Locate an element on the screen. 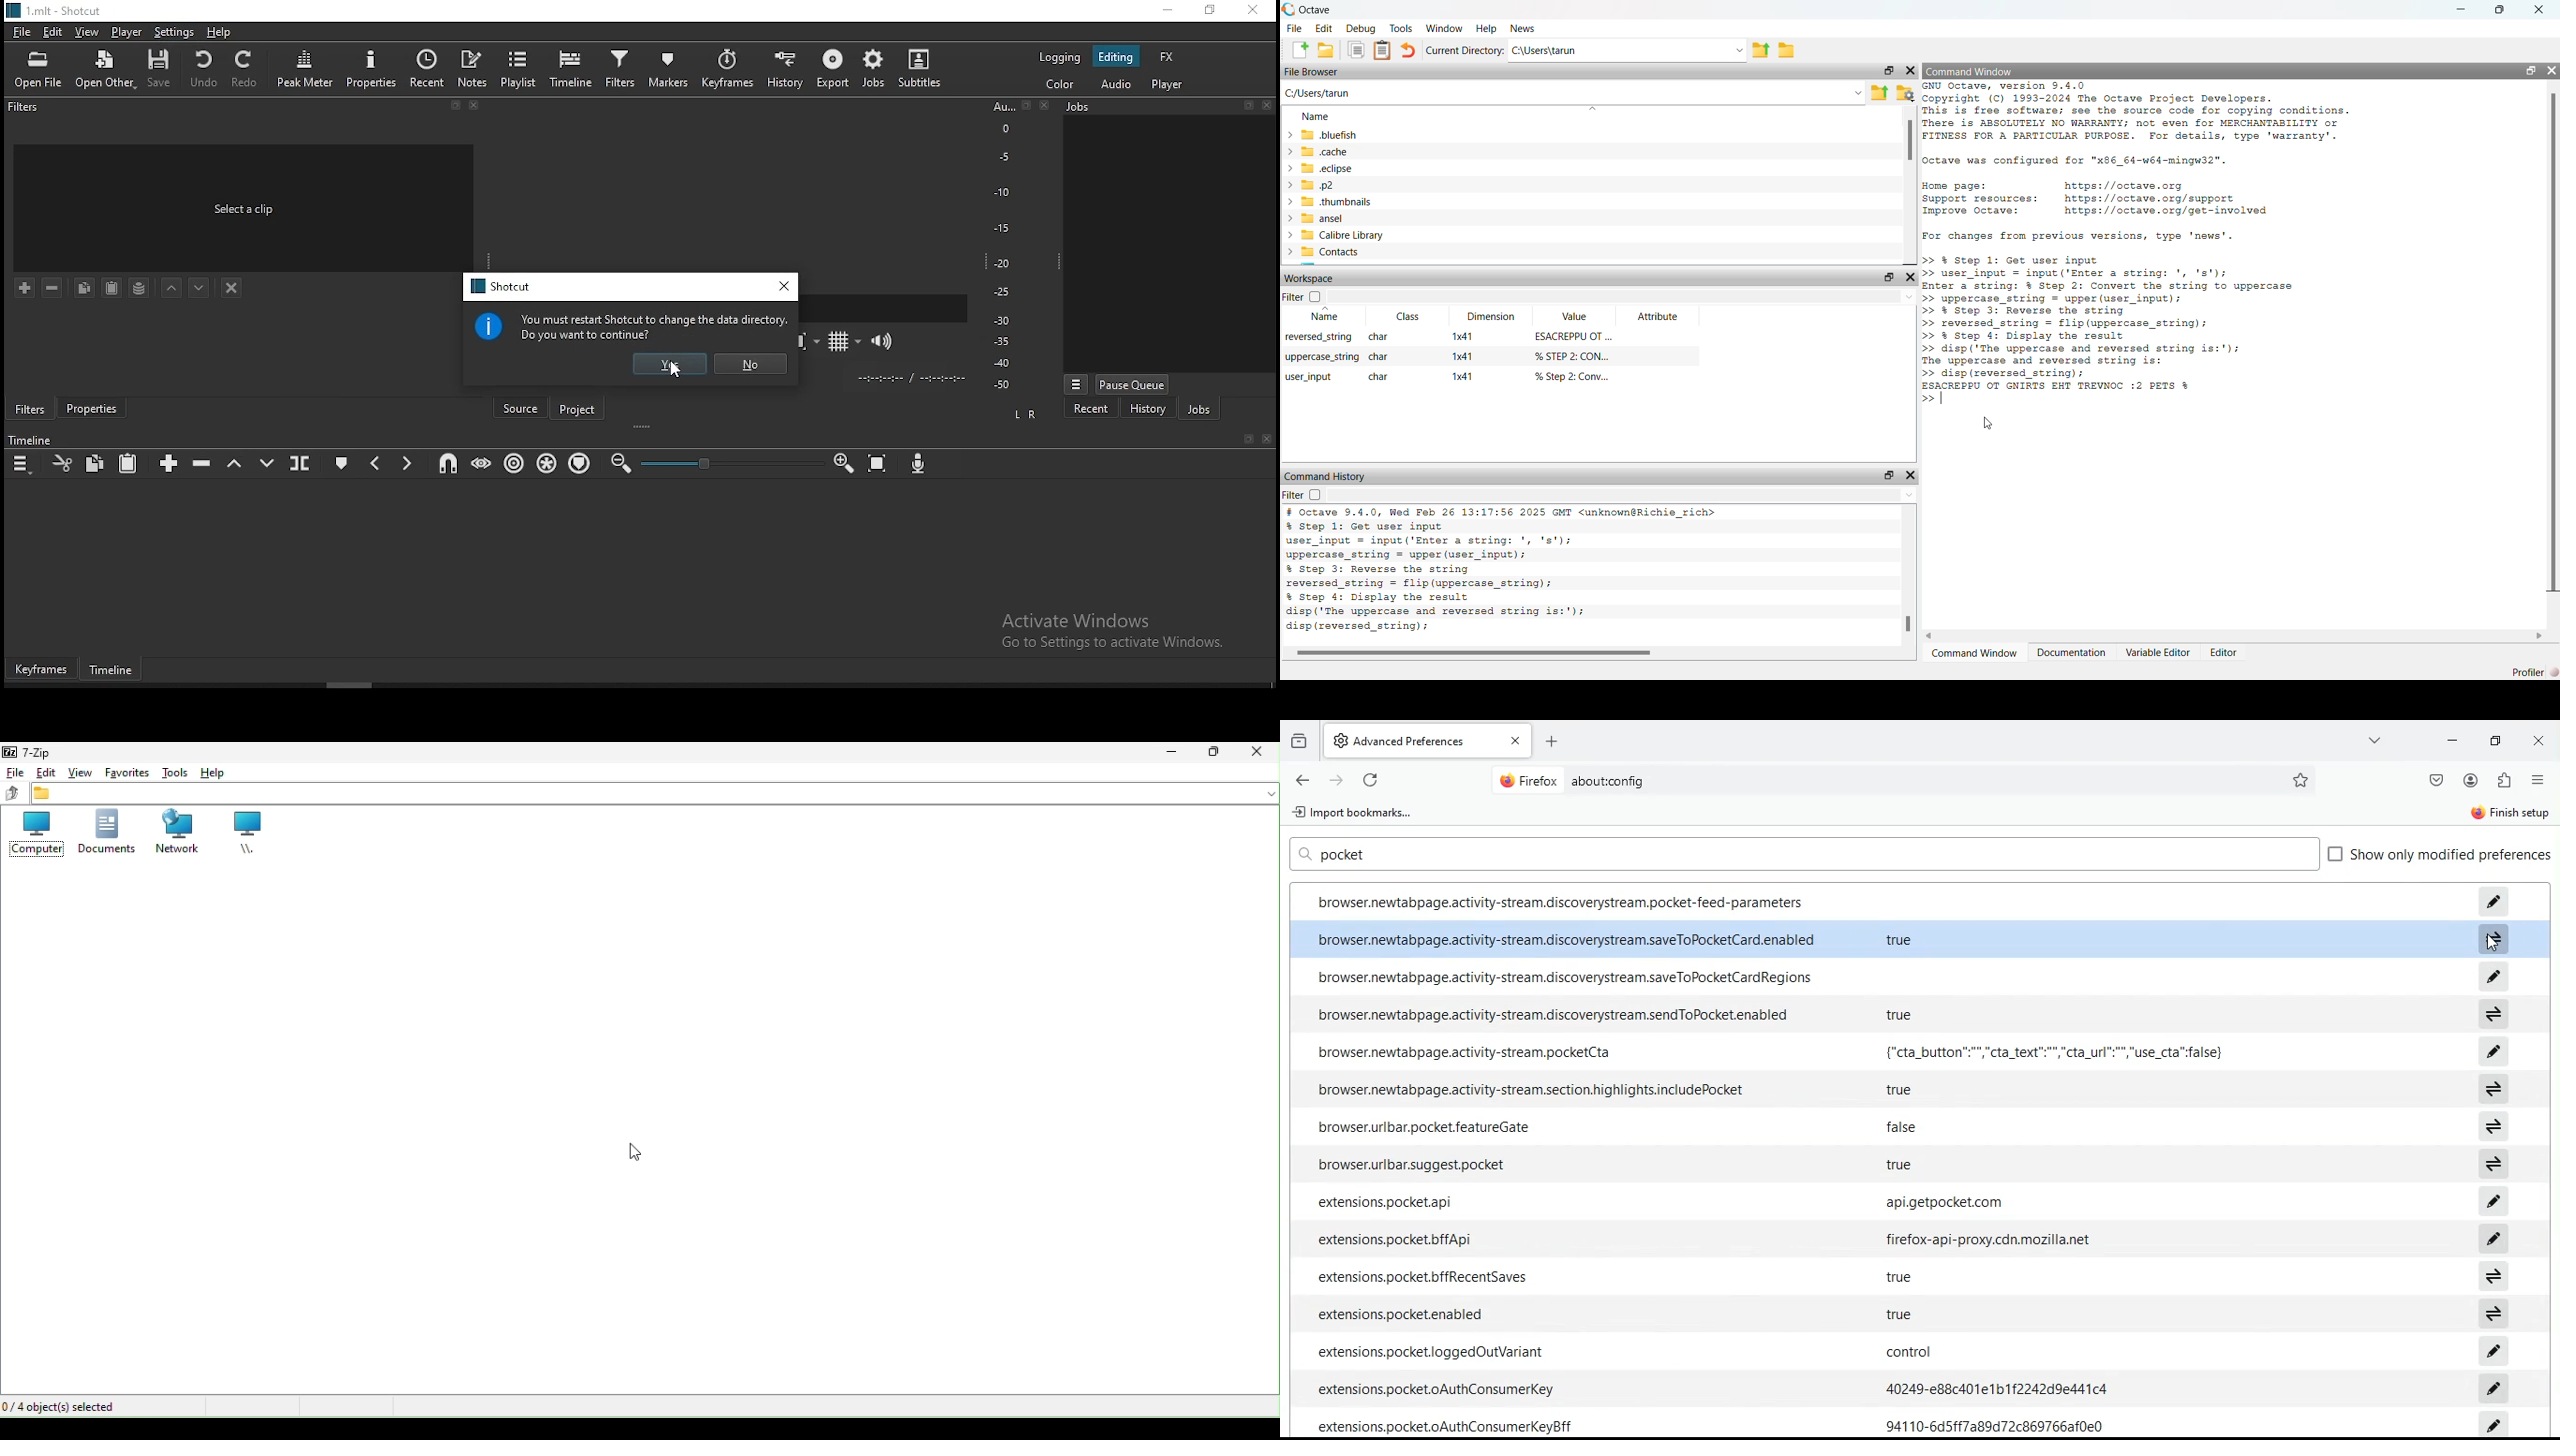 The image size is (2576, 1456). firefox-api-proxy.cdn.mozilla.net is located at coordinates (1993, 1241).